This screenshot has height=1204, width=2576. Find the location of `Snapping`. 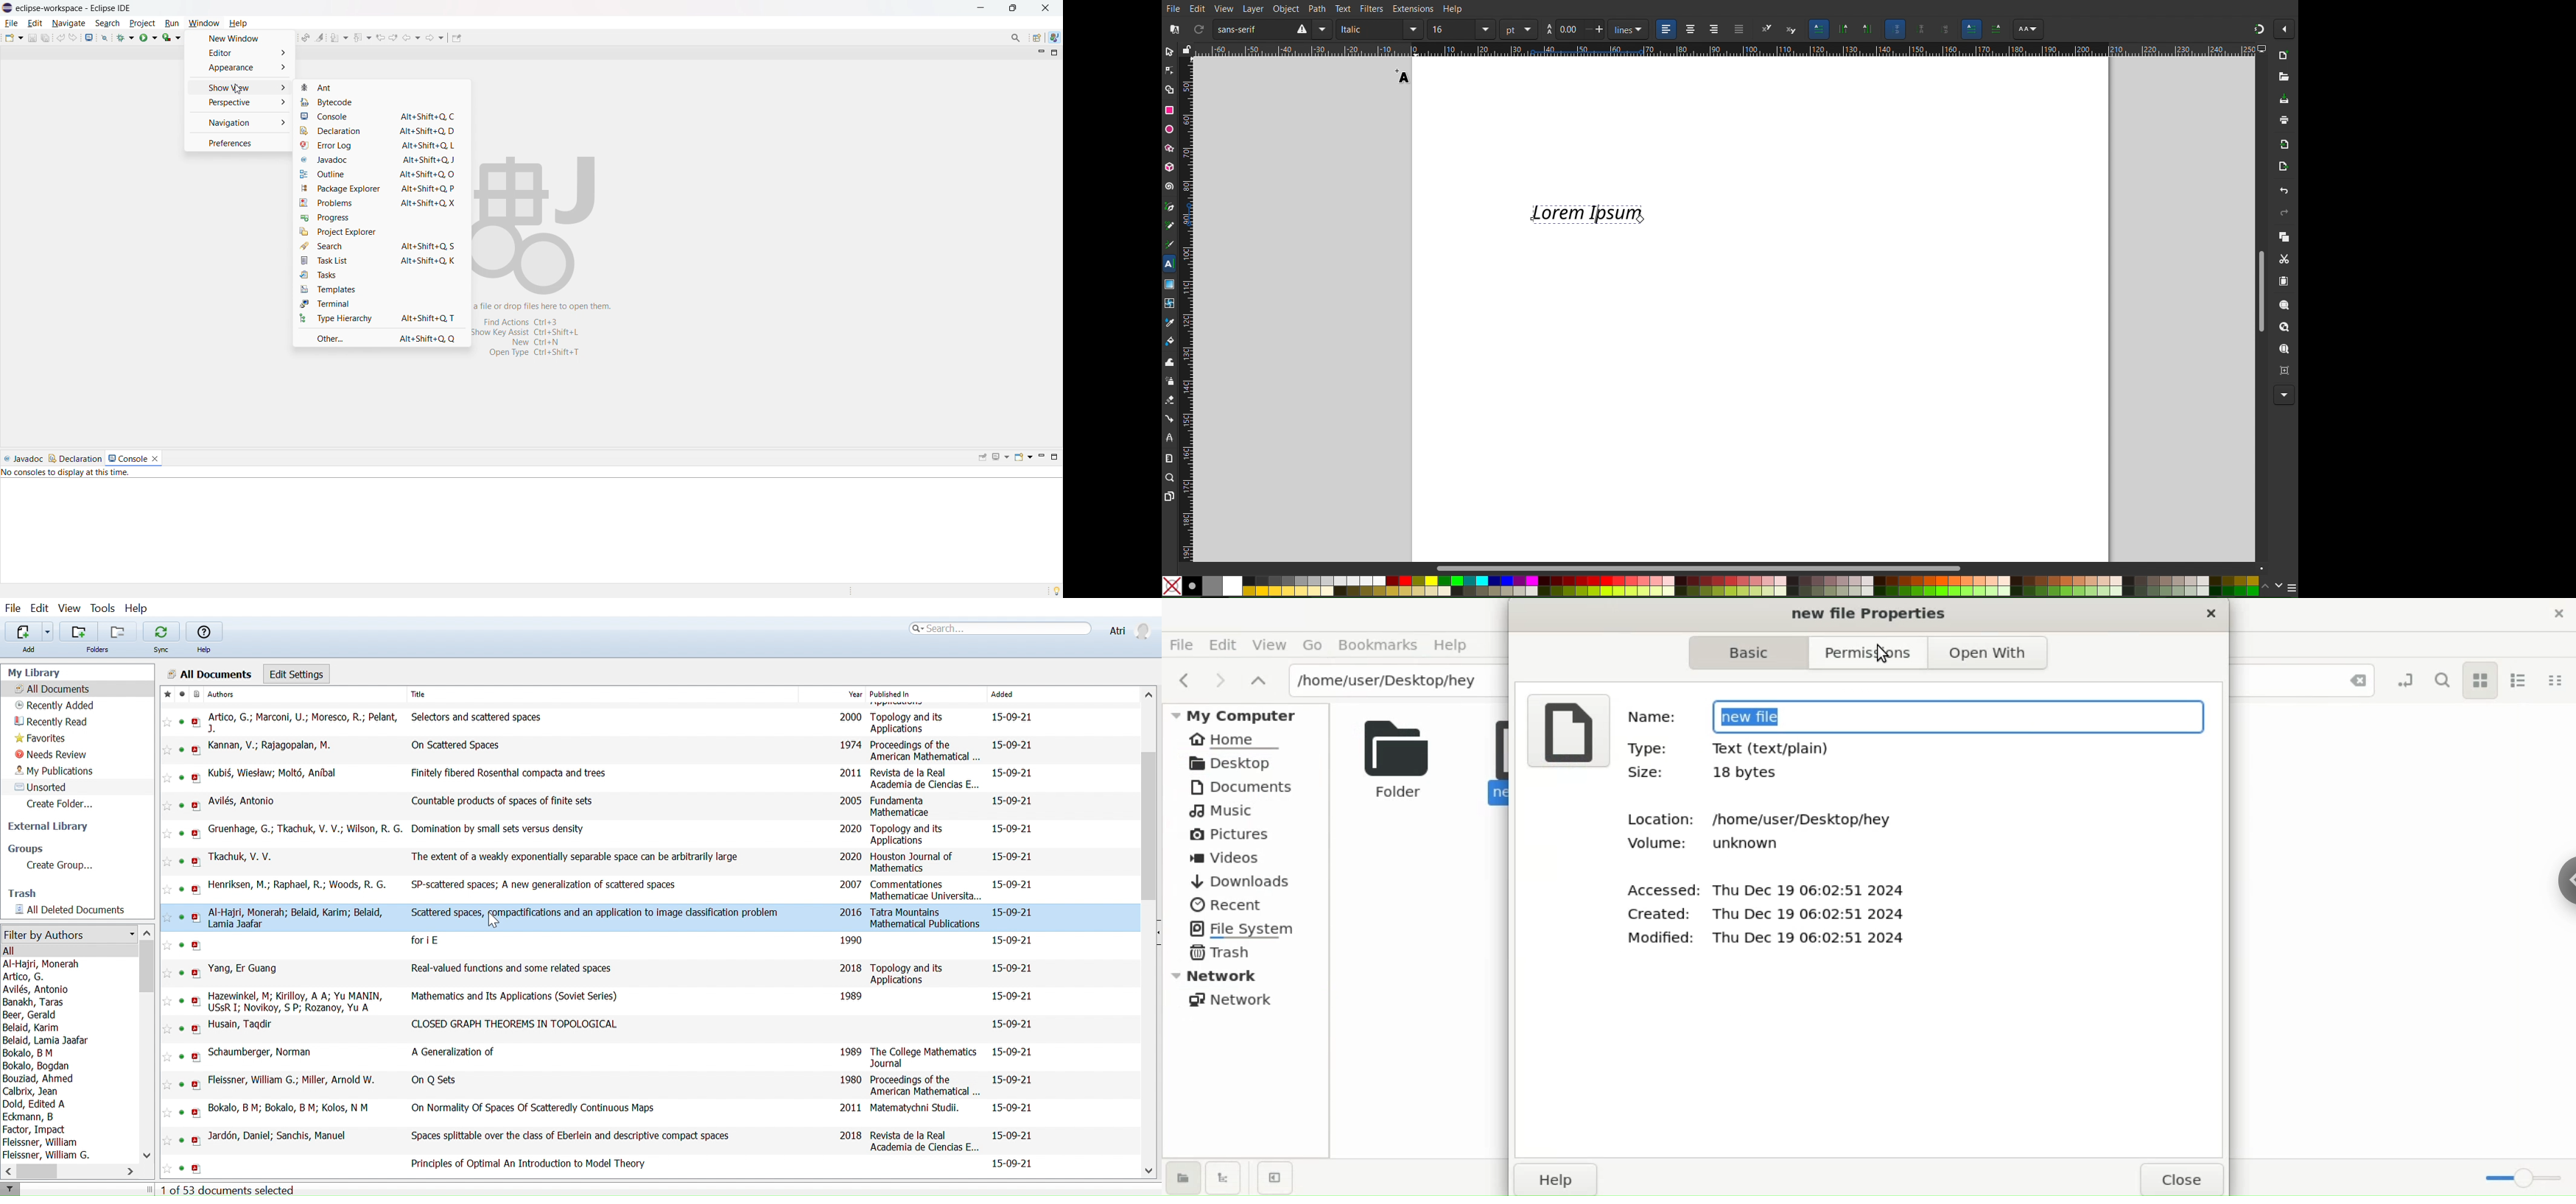

Snapping is located at coordinates (2258, 29).